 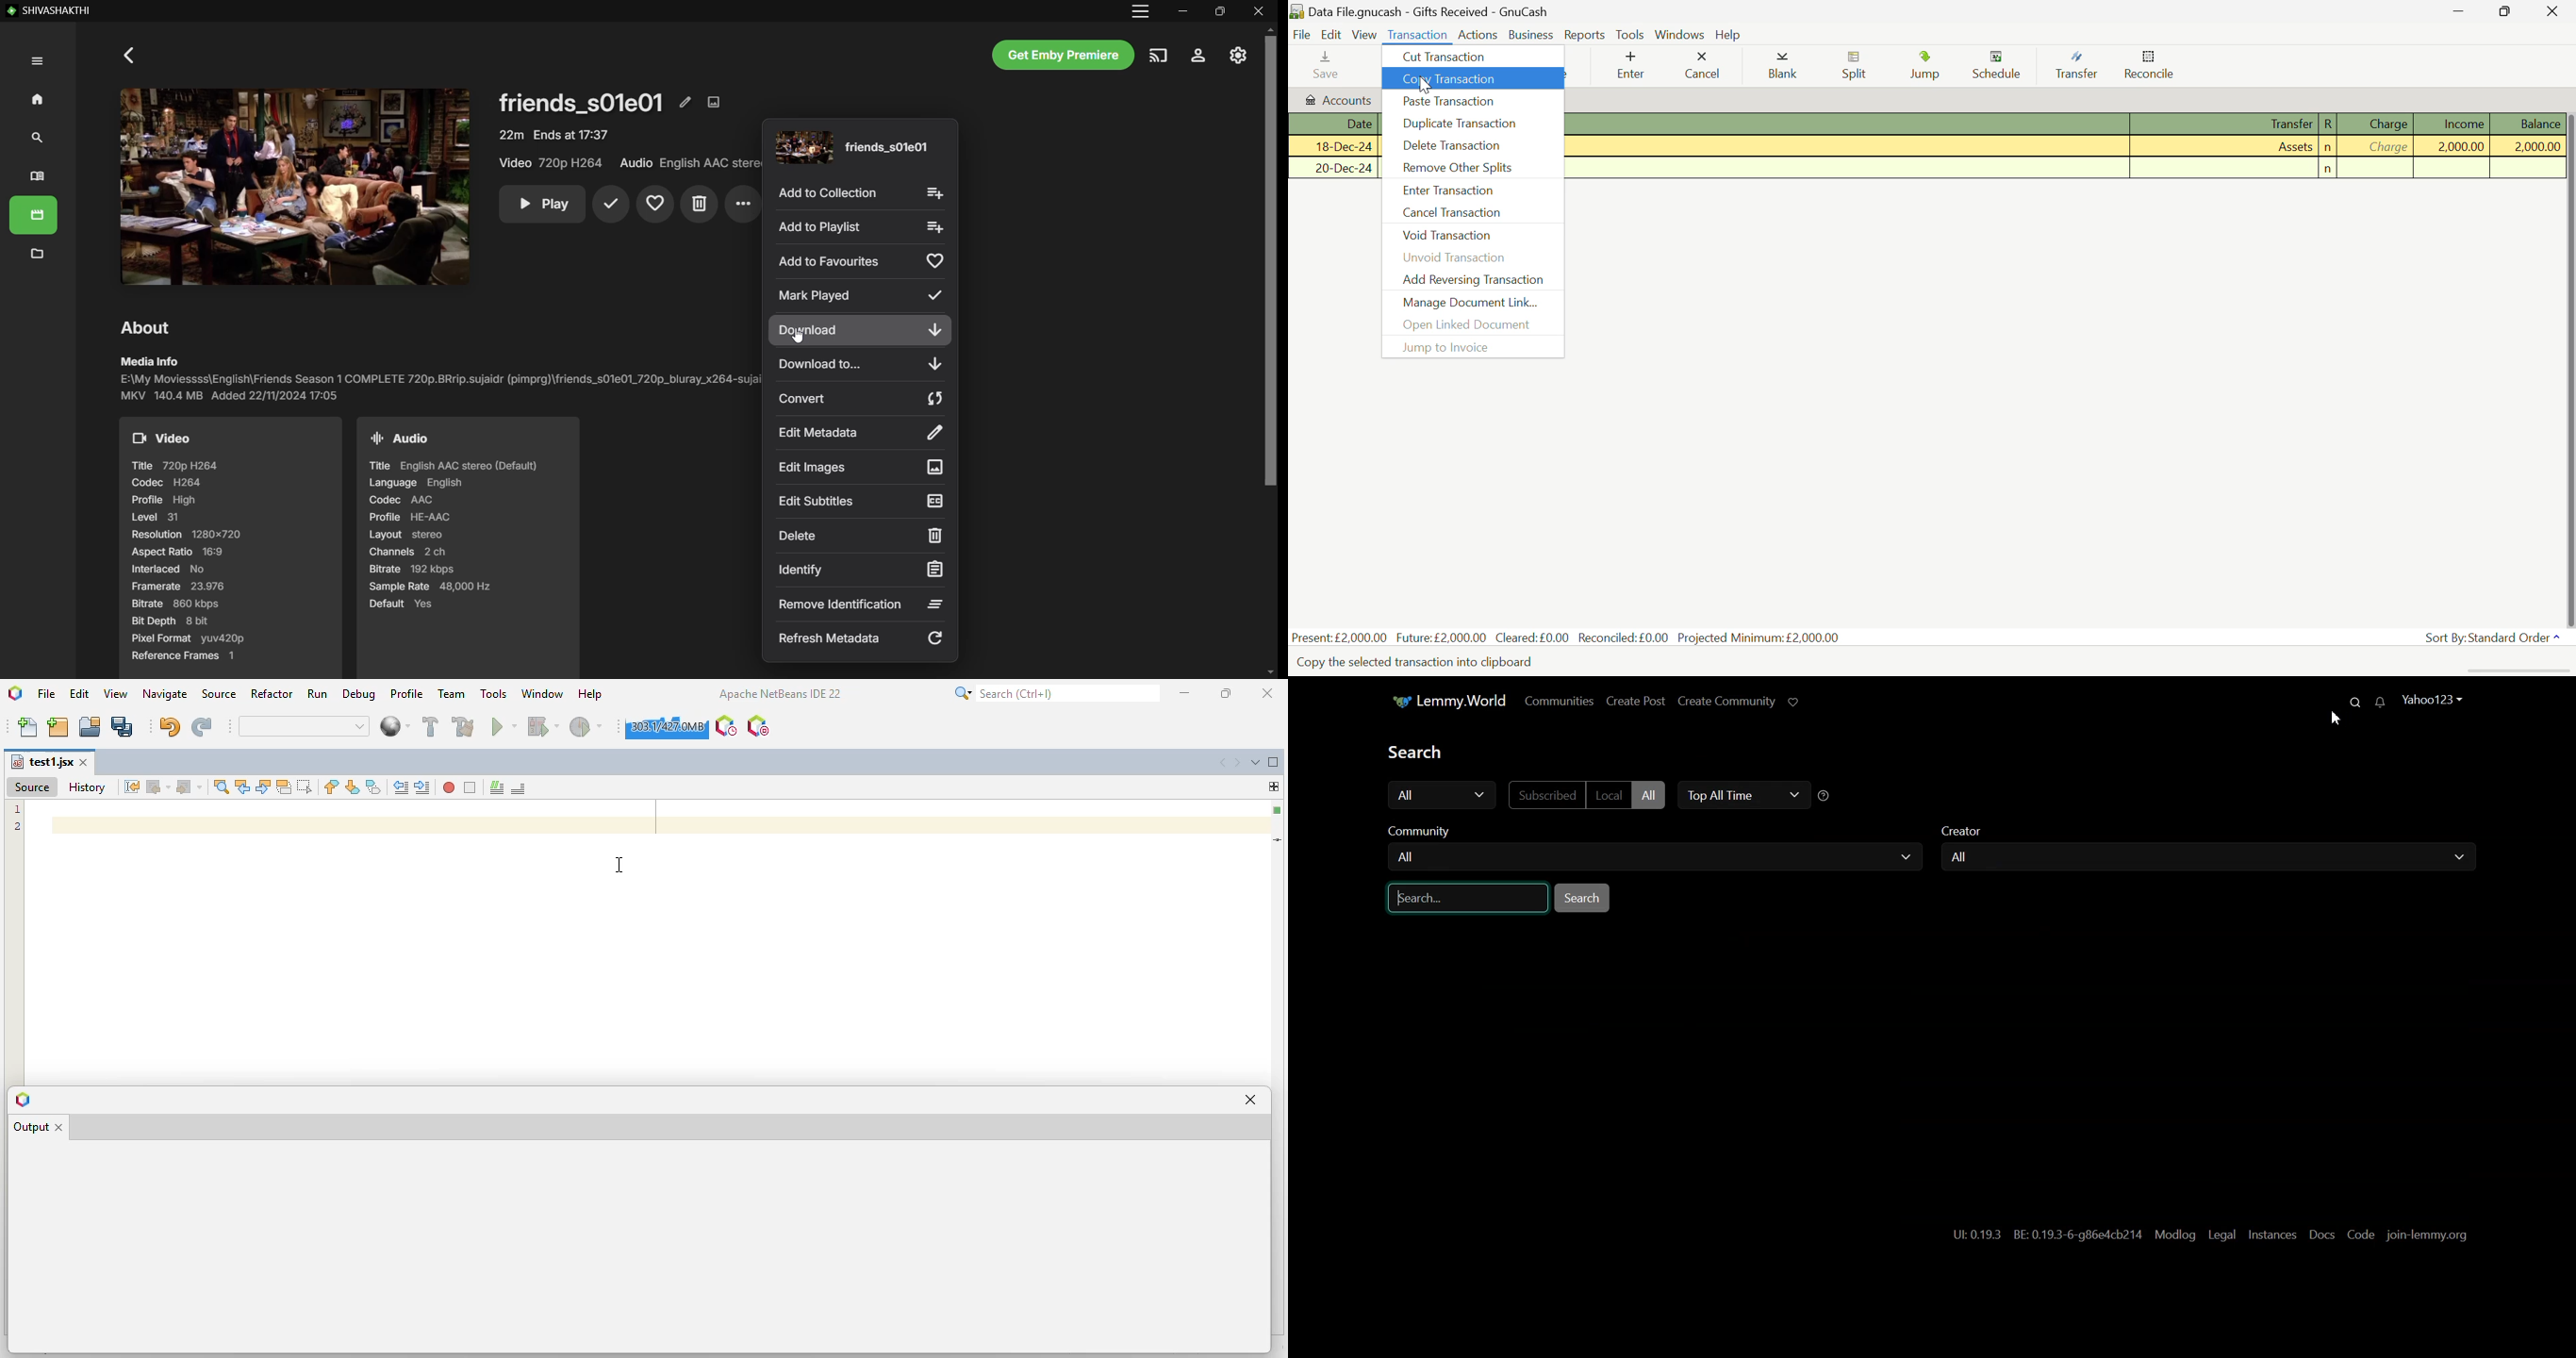 I want to click on Cancel Transaction, so click(x=1471, y=214).